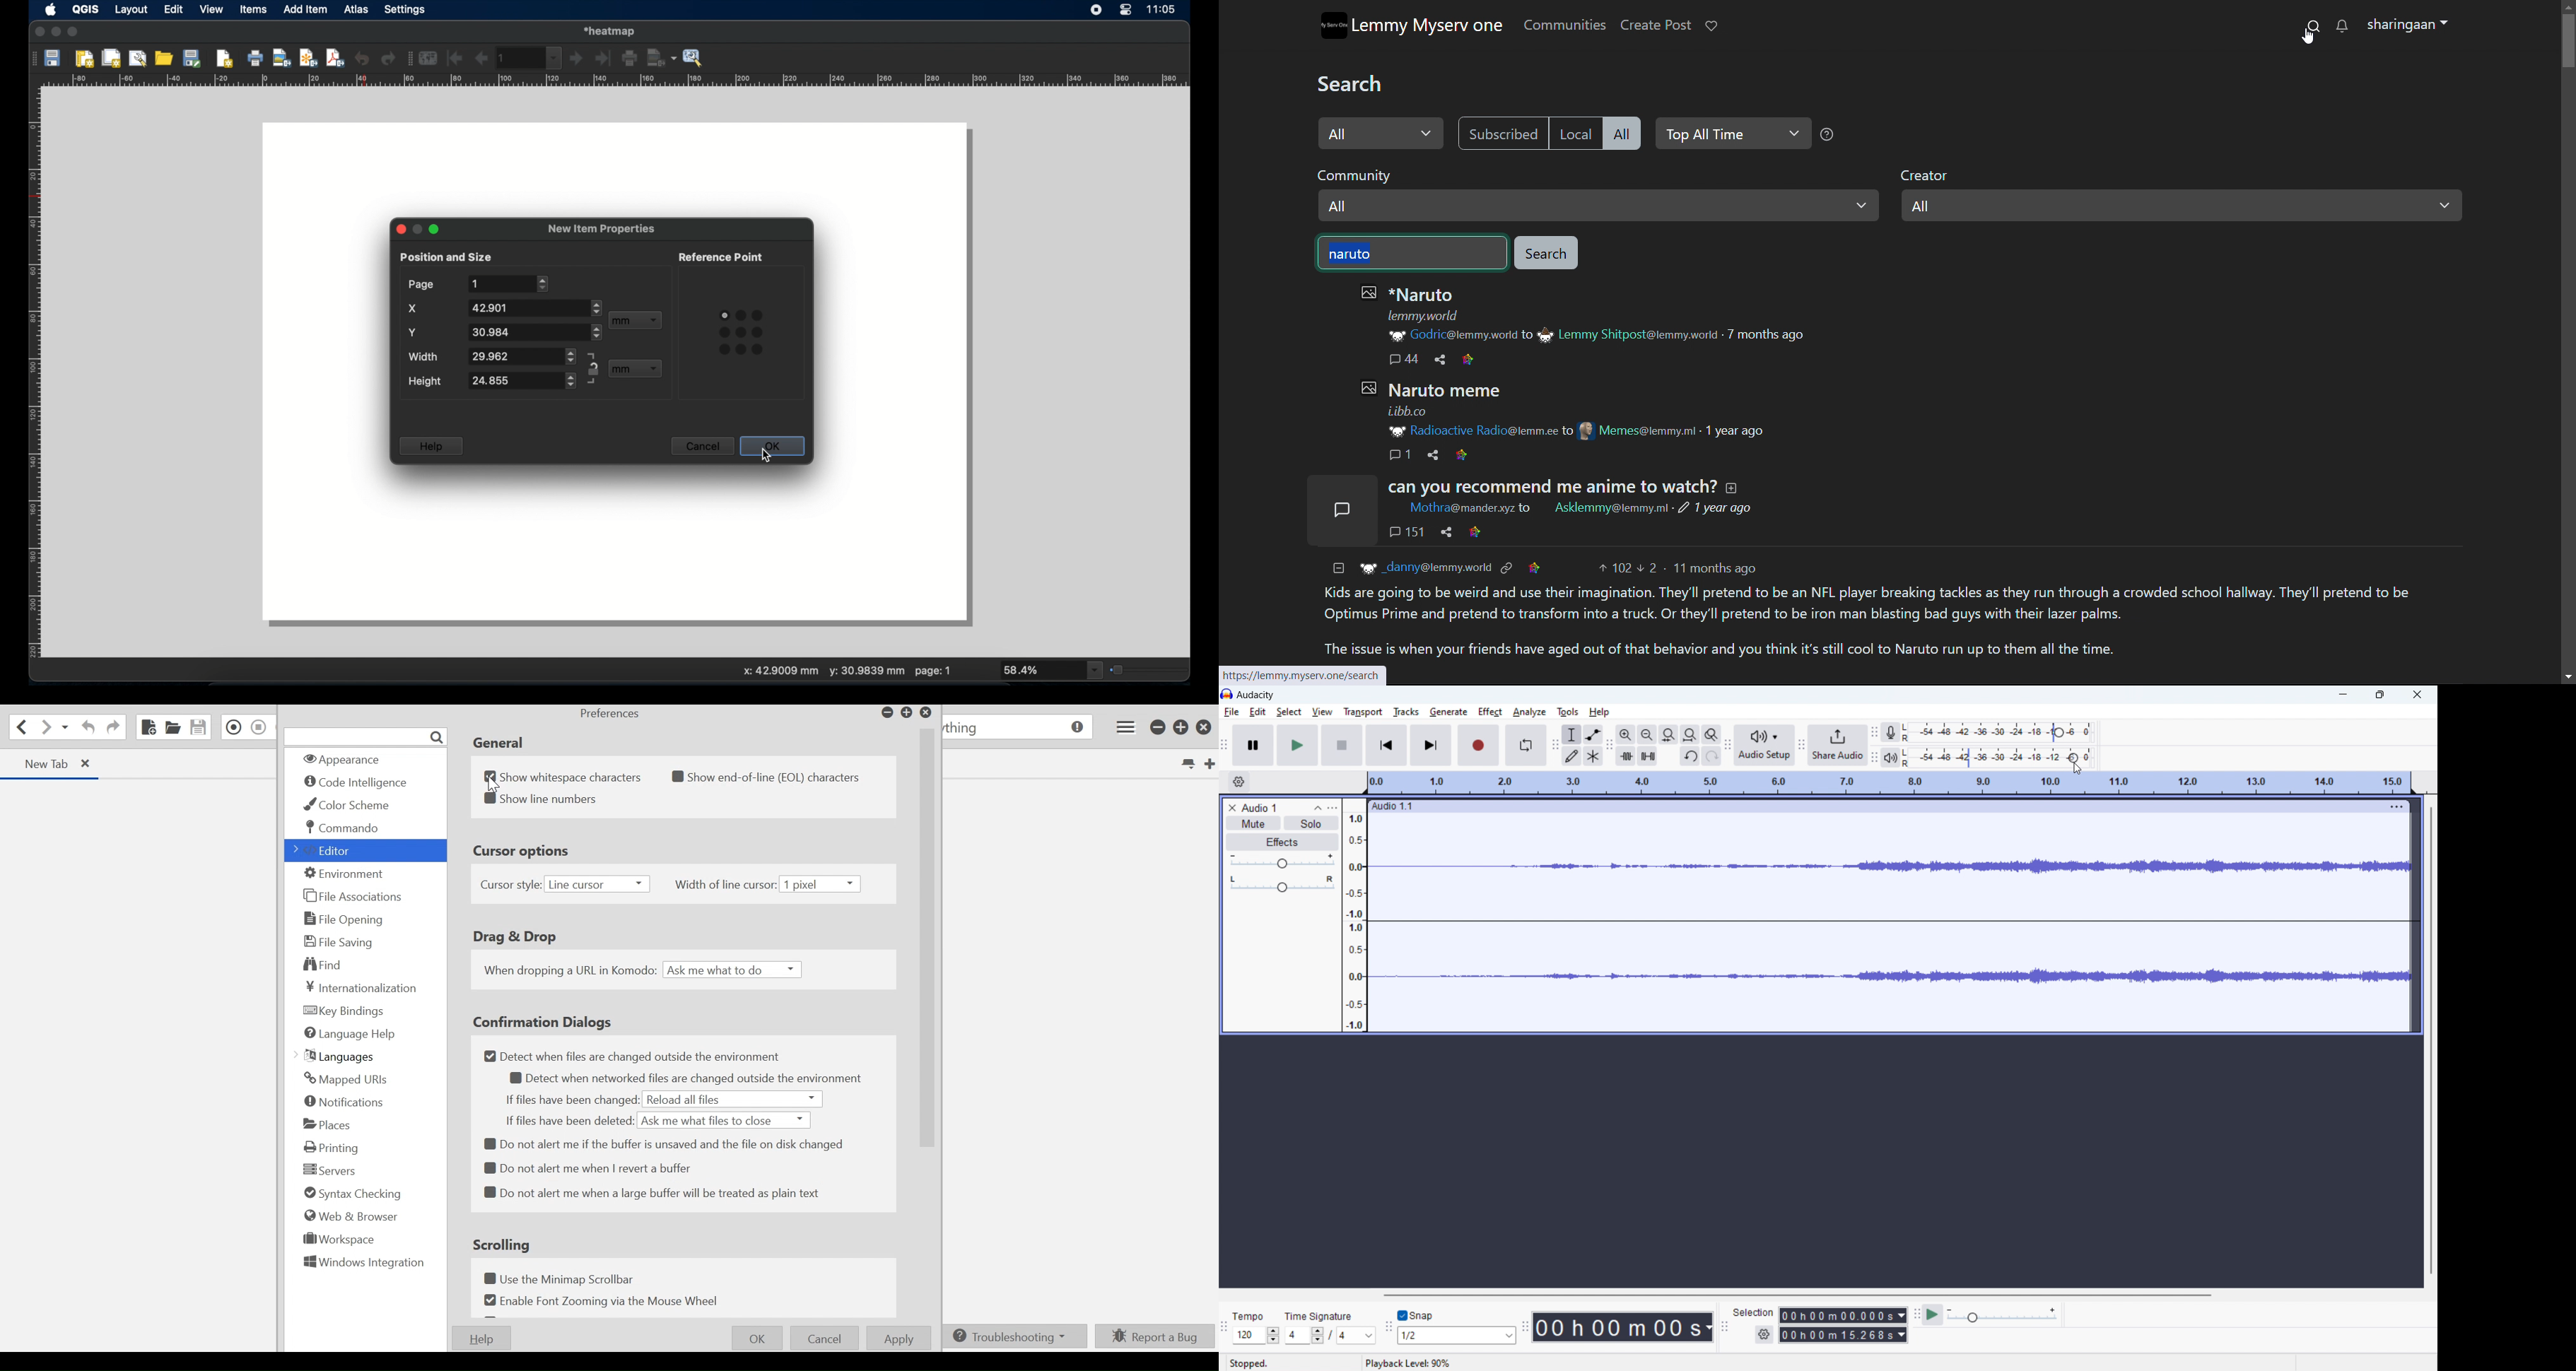 This screenshot has width=2576, height=1372. Describe the element at coordinates (613, 30) in the screenshot. I see `heat map` at that location.